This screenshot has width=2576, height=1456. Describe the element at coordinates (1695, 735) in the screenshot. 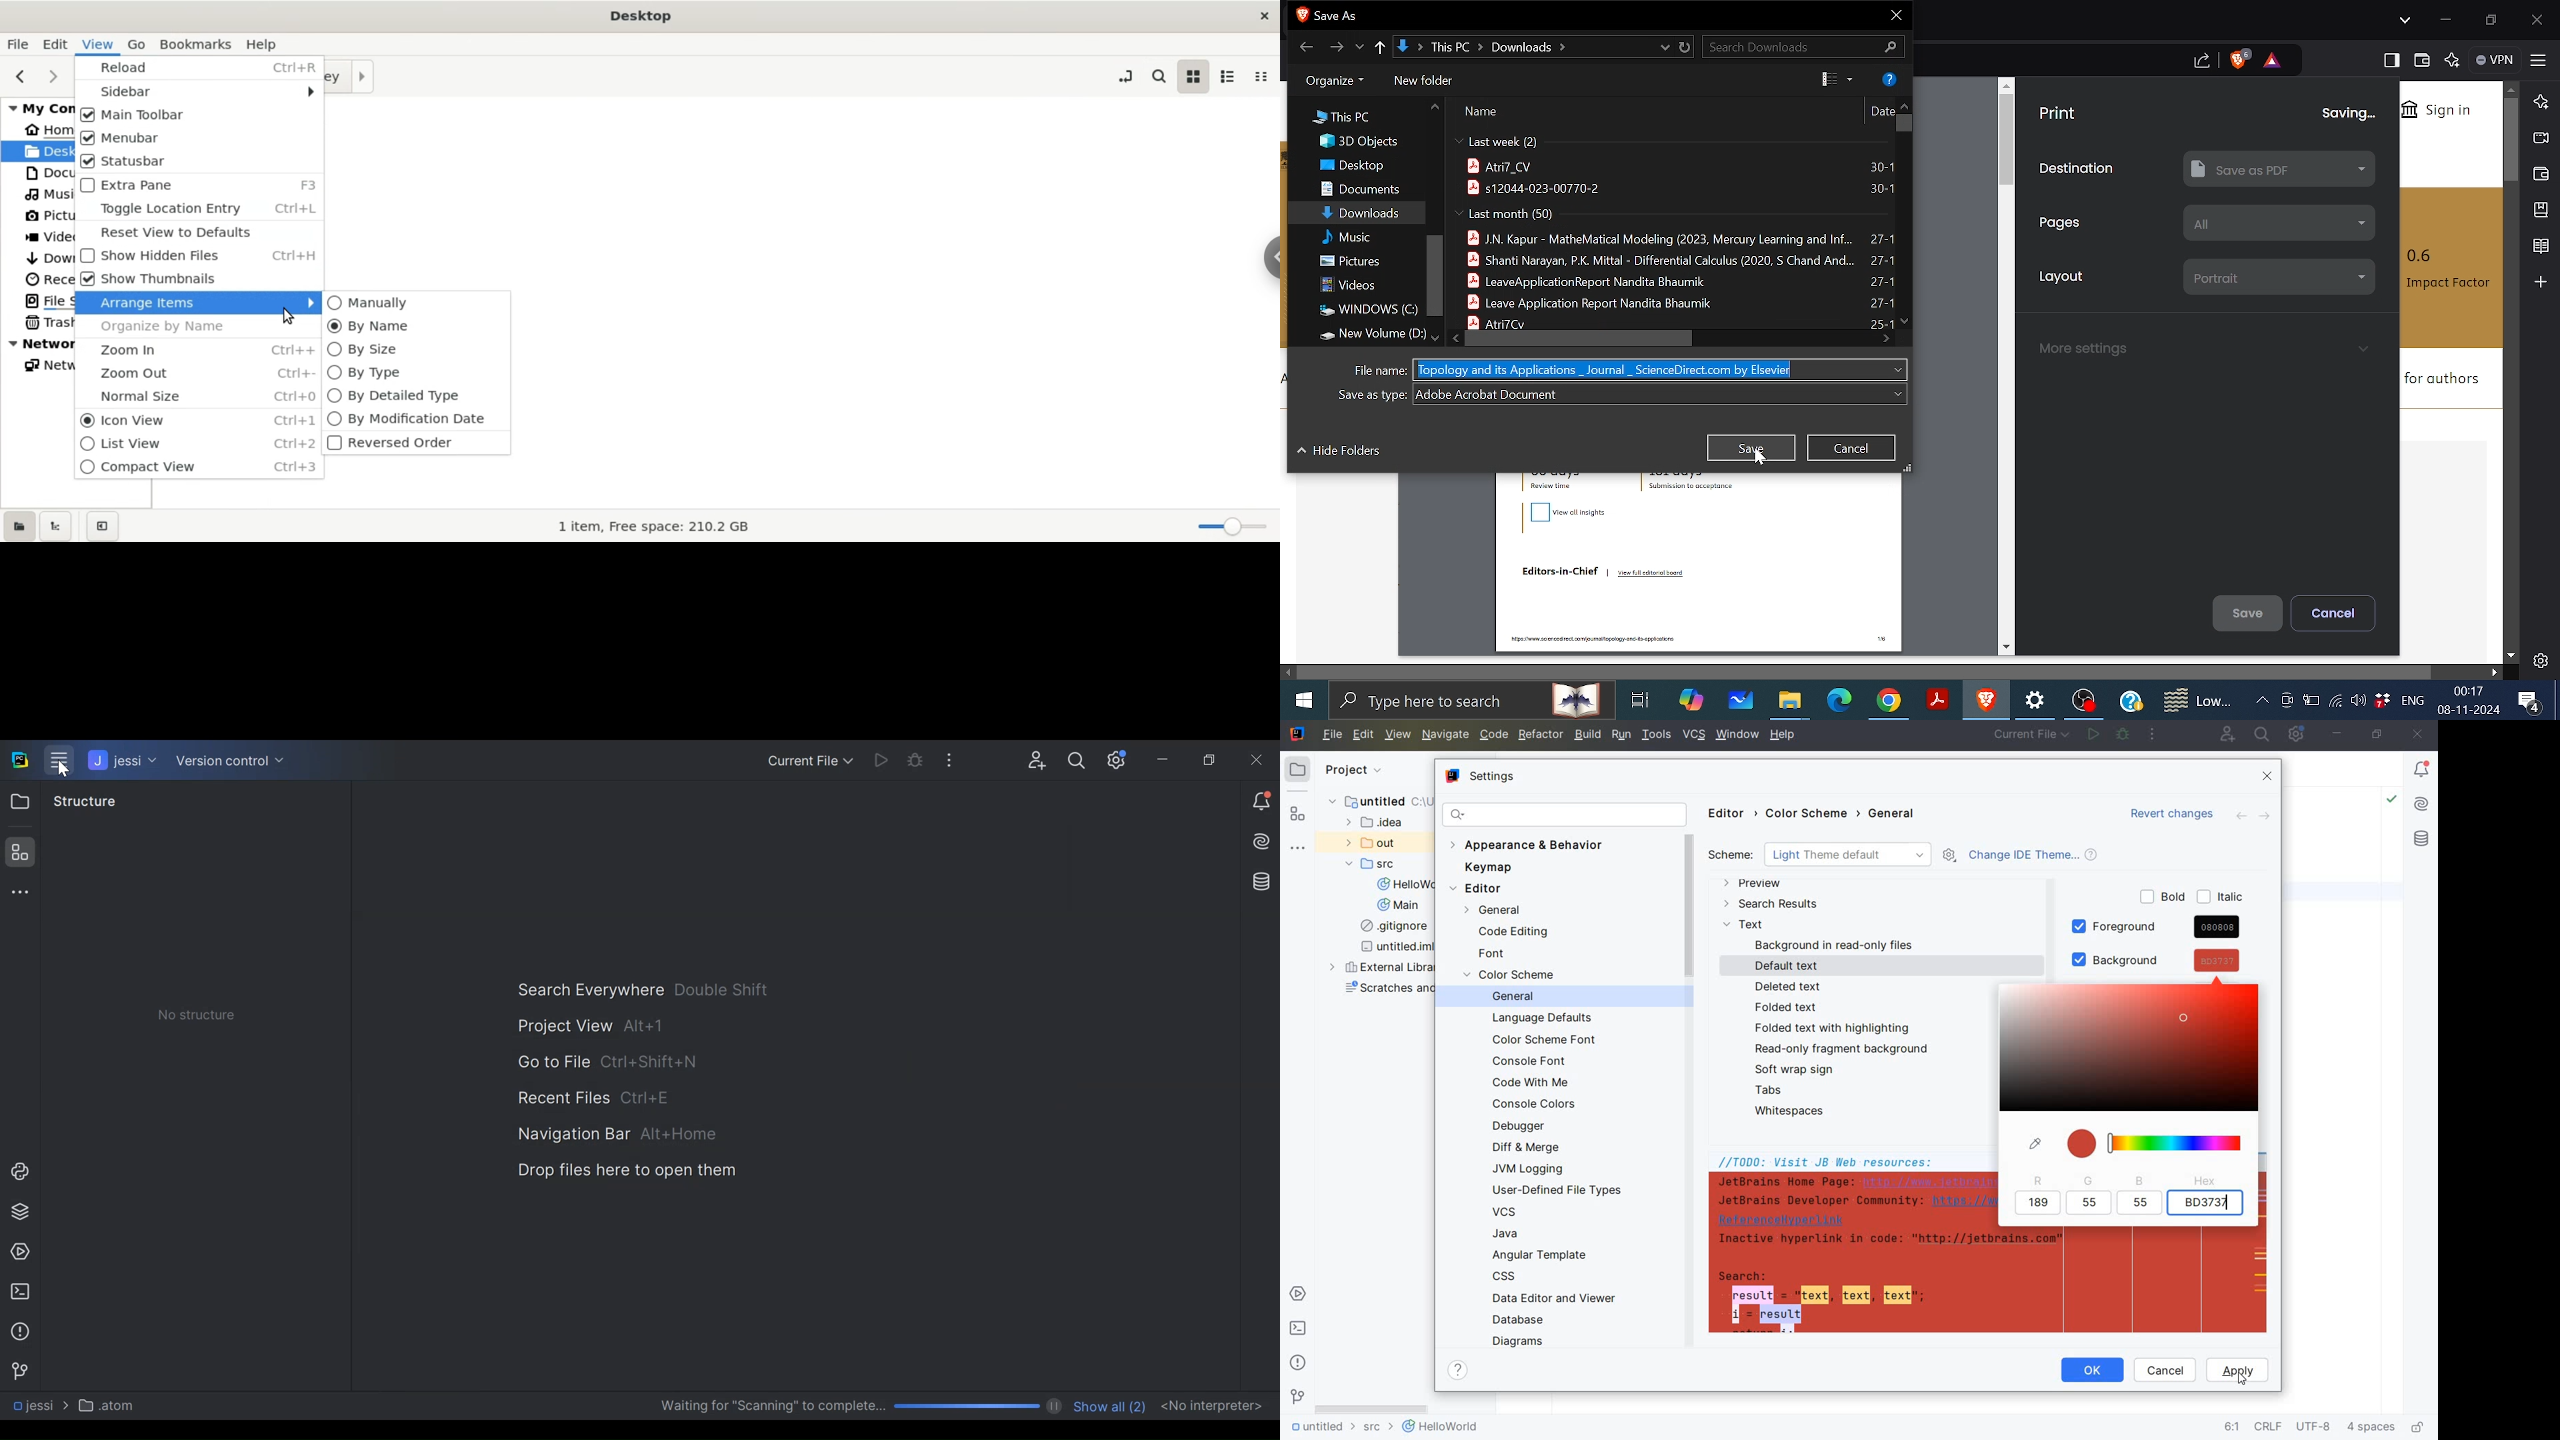

I see `VCS` at that location.